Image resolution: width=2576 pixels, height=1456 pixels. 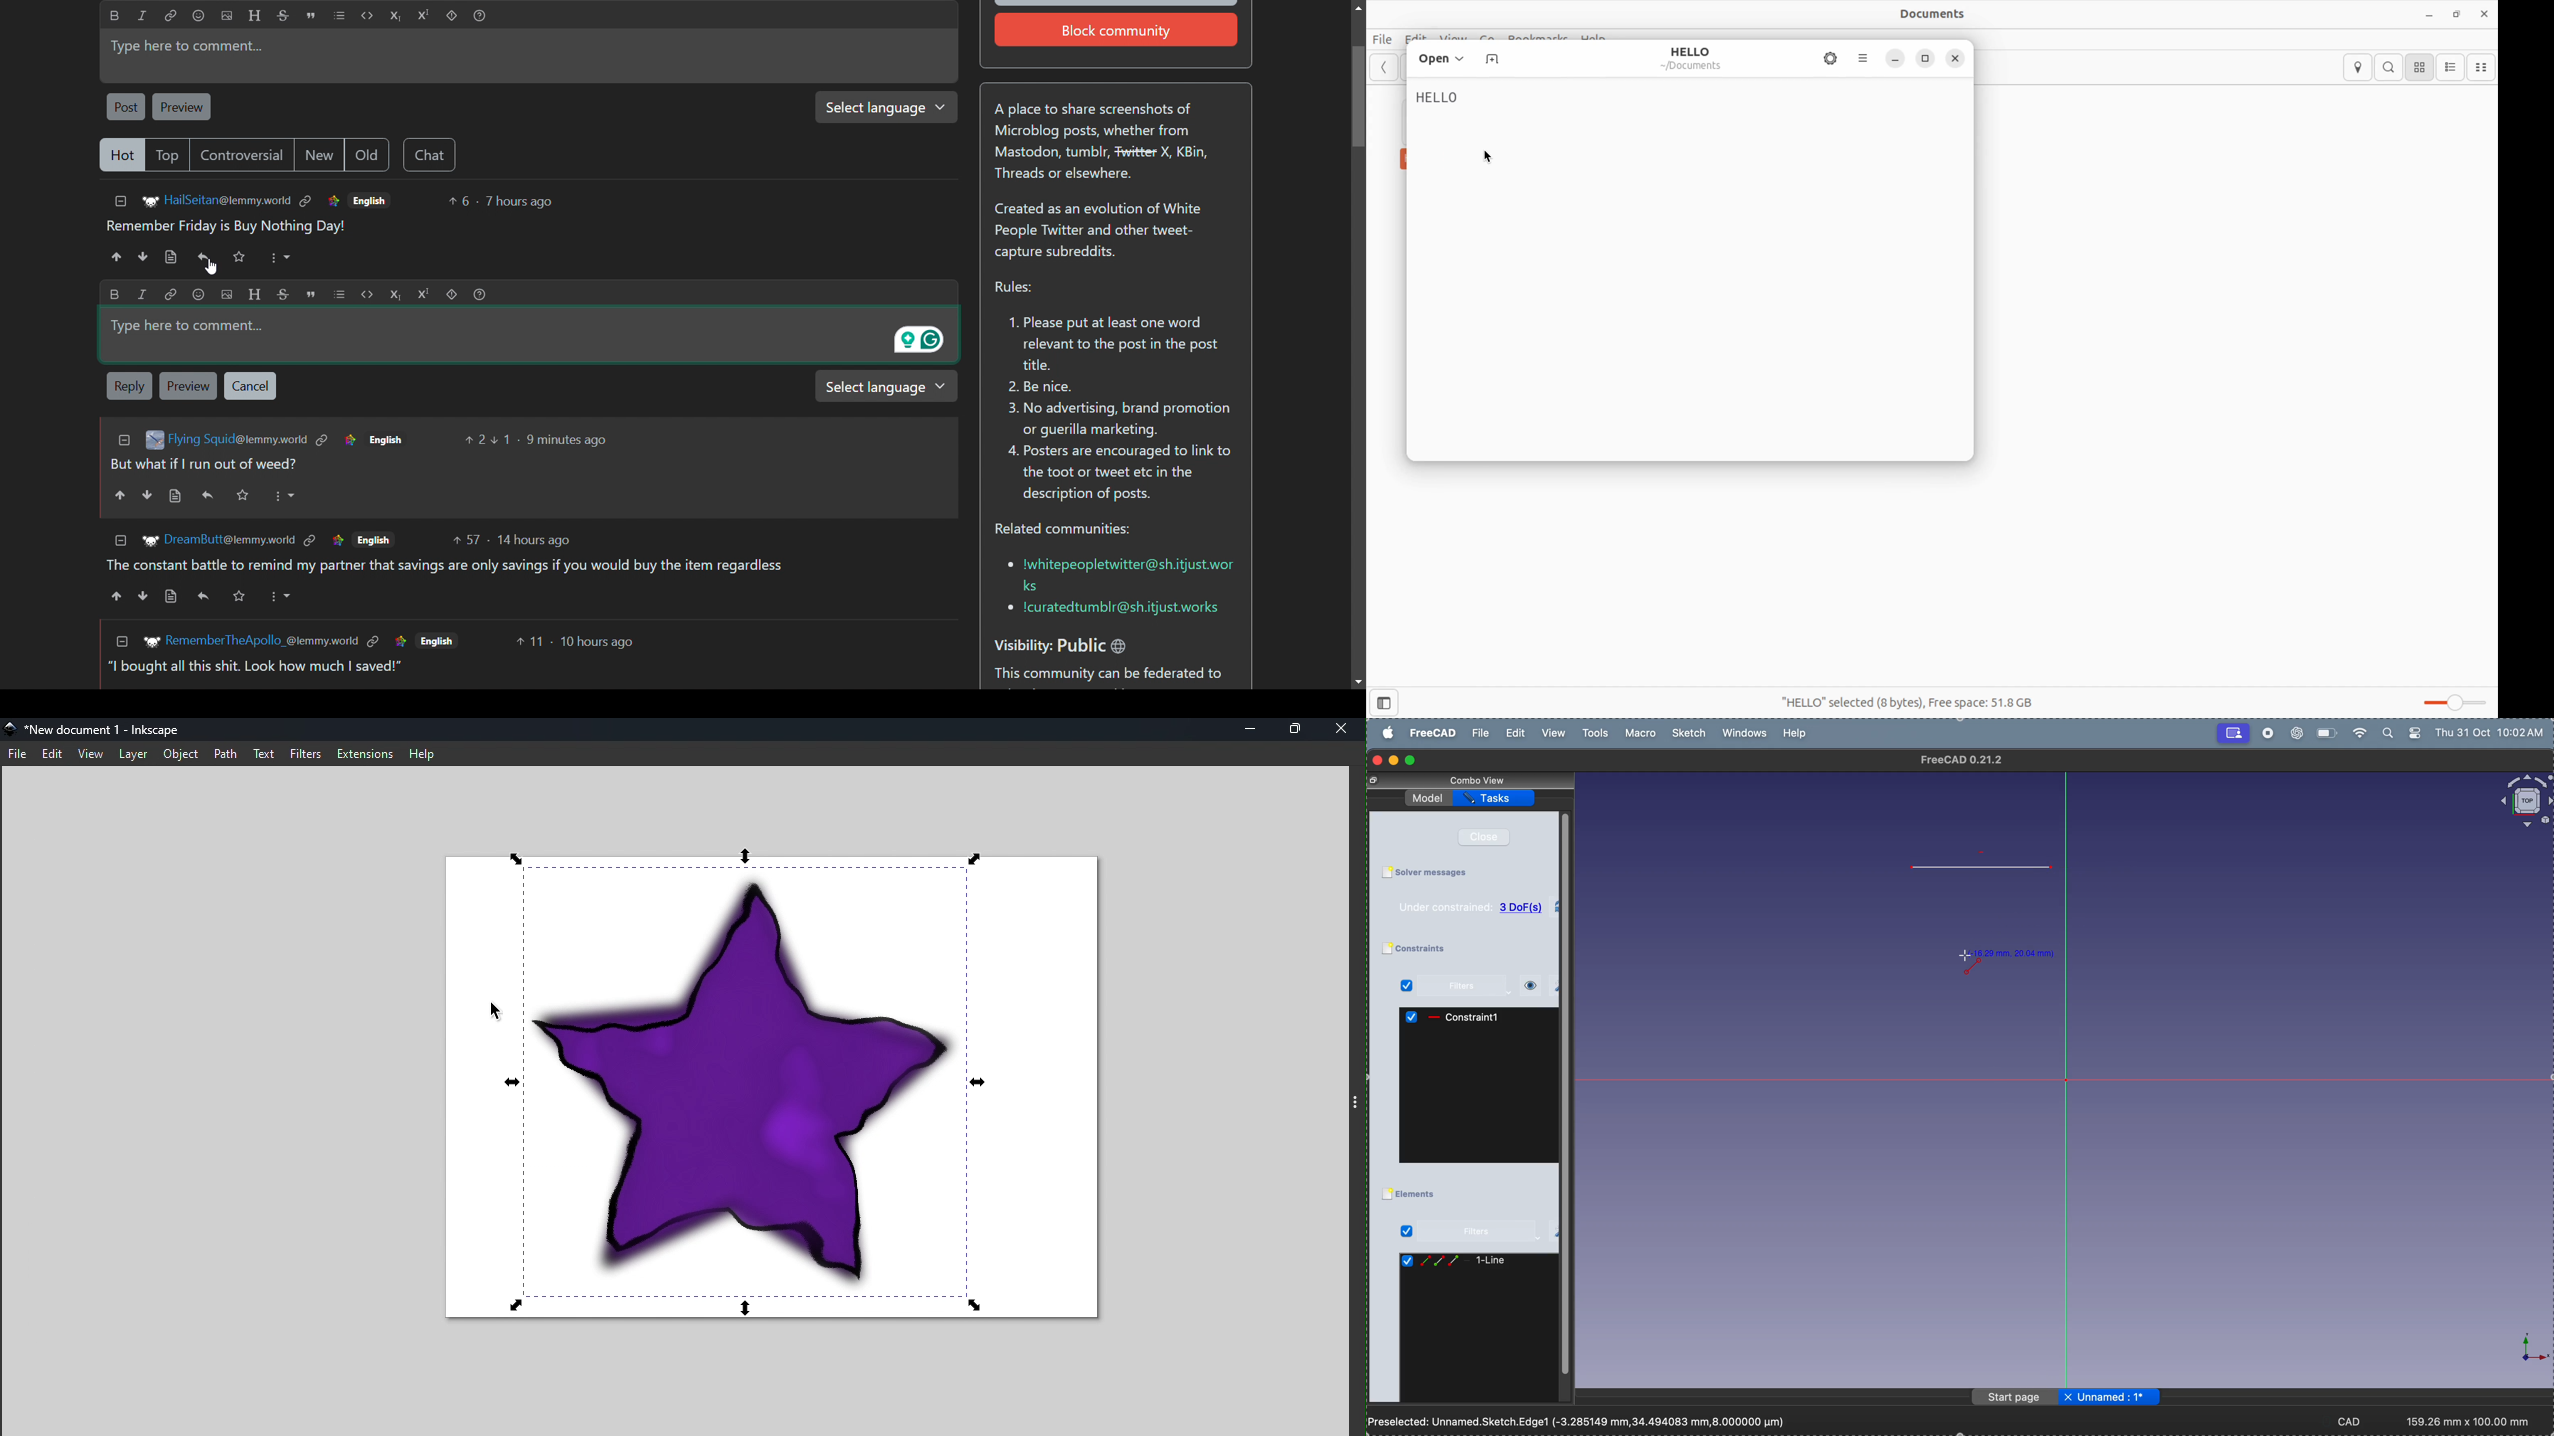 What do you see at coordinates (1436, 872) in the screenshot?
I see `solver messages` at bounding box center [1436, 872].